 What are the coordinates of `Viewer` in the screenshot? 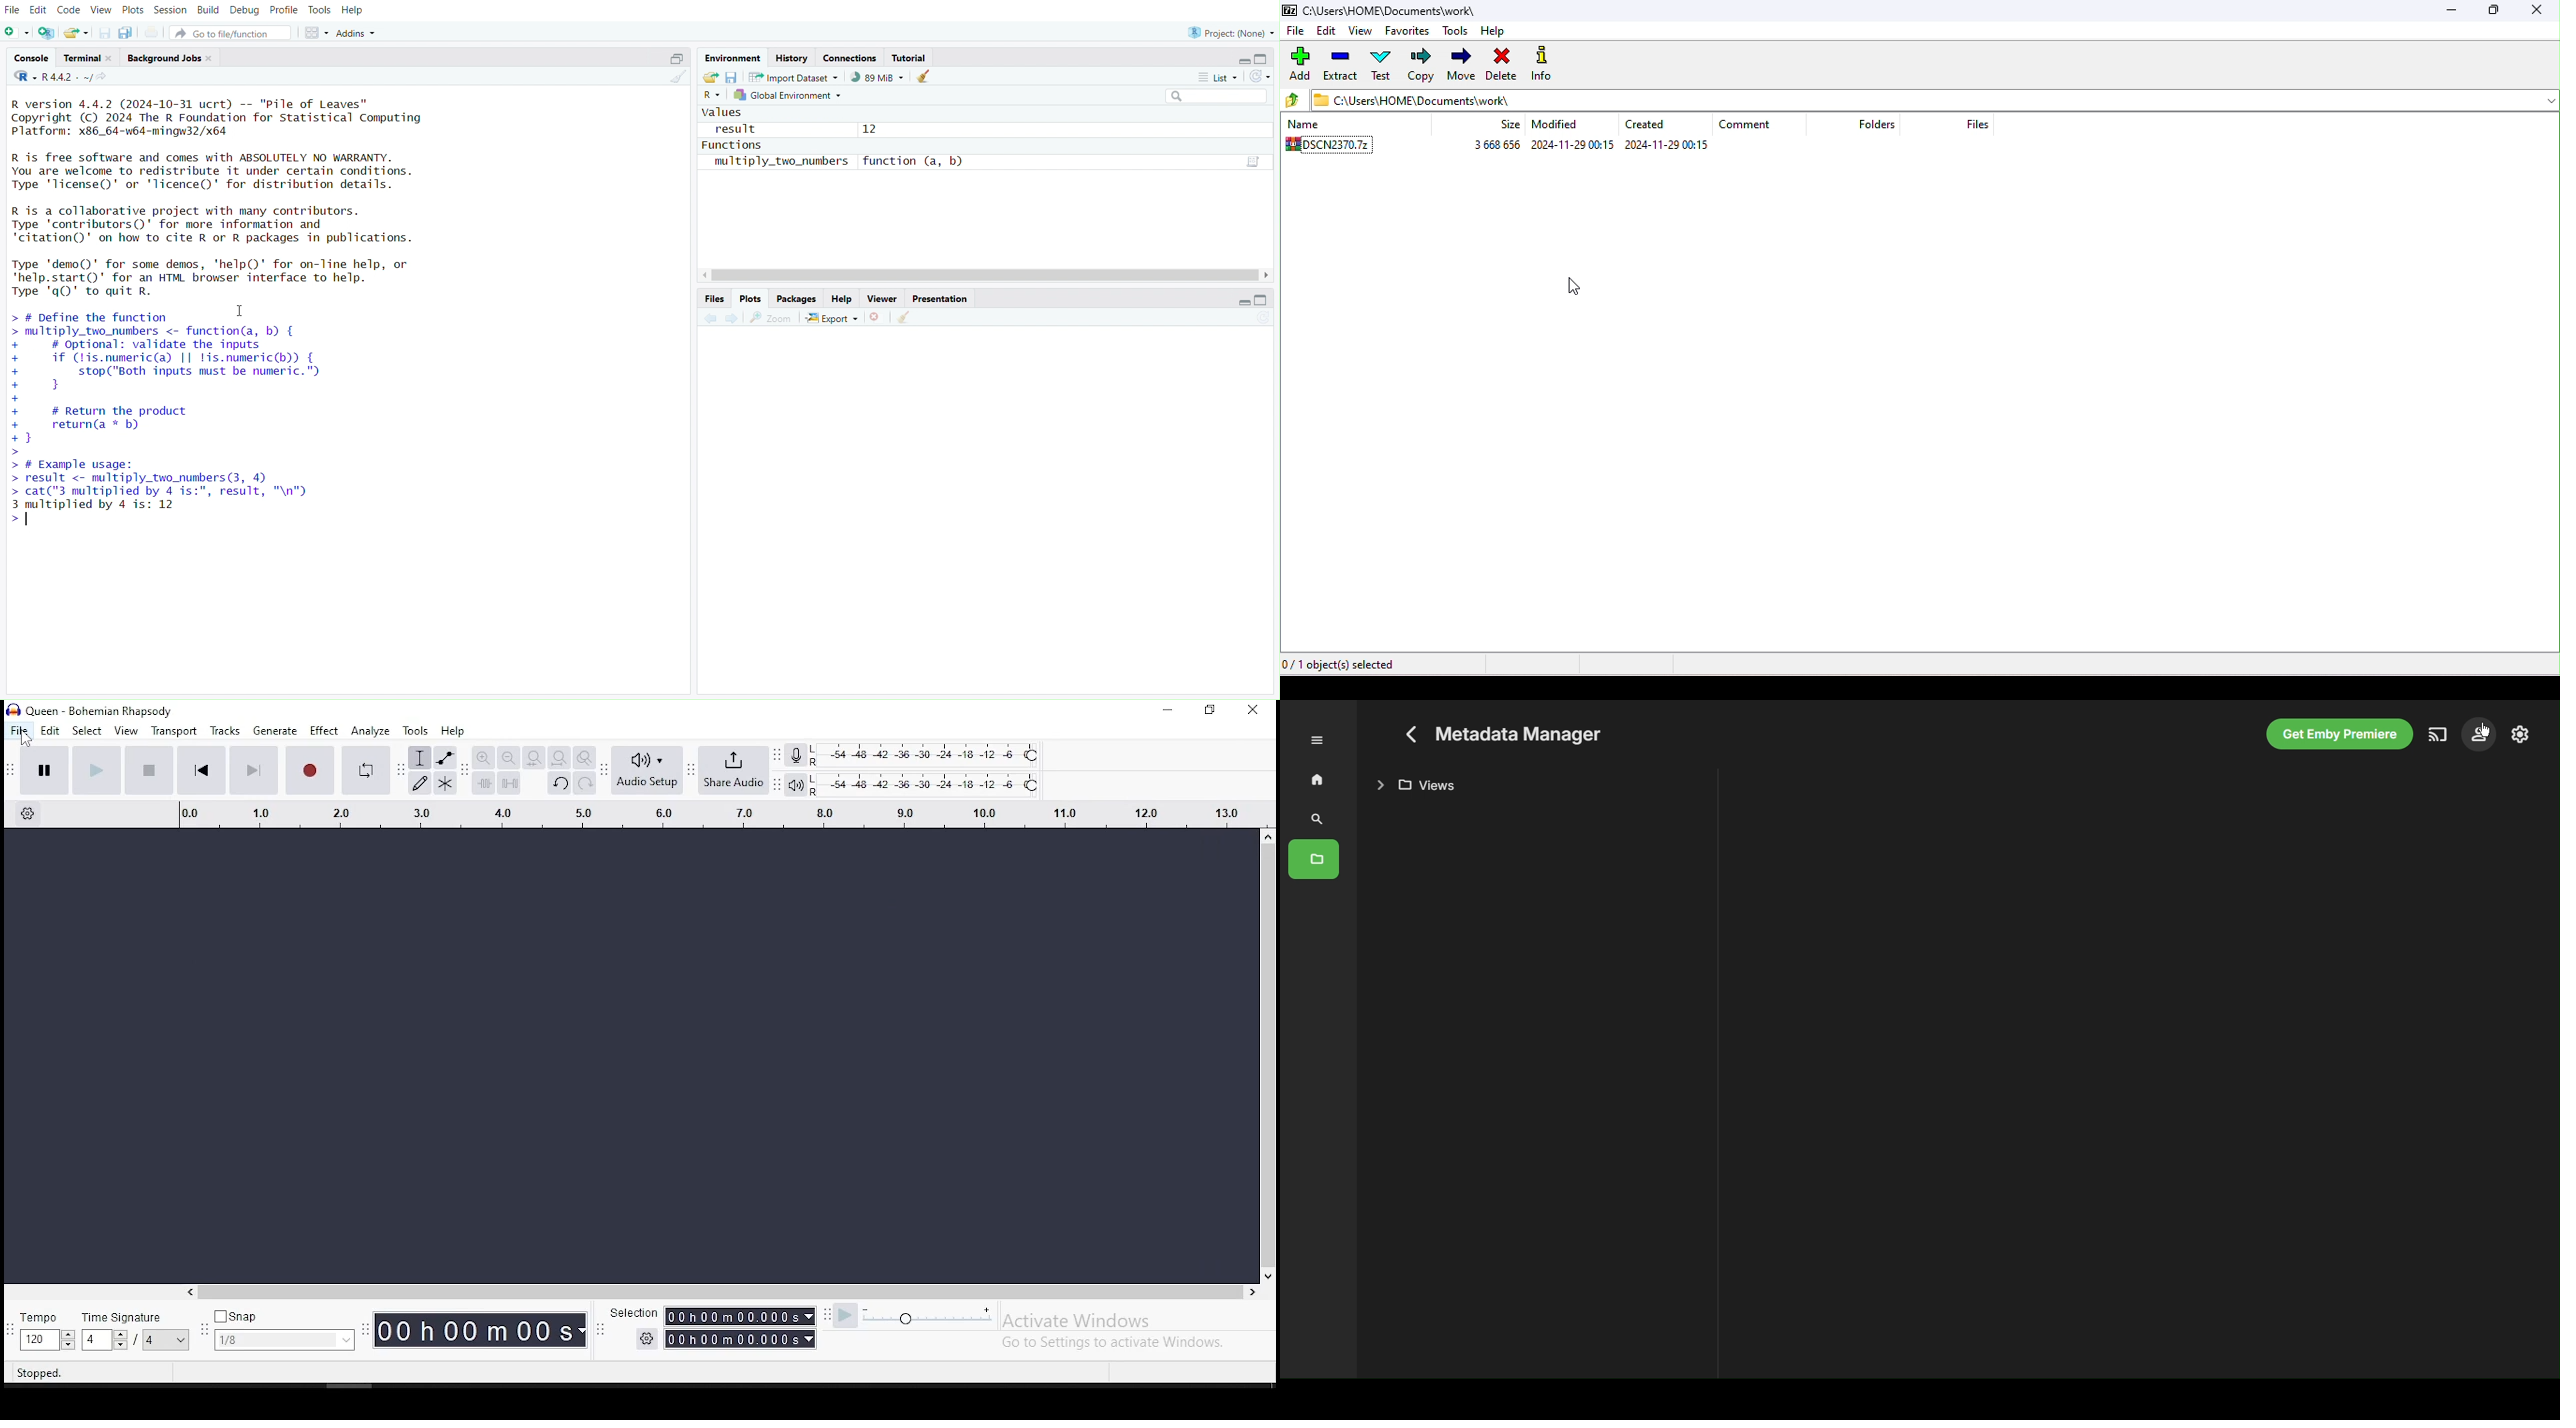 It's located at (882, 300).